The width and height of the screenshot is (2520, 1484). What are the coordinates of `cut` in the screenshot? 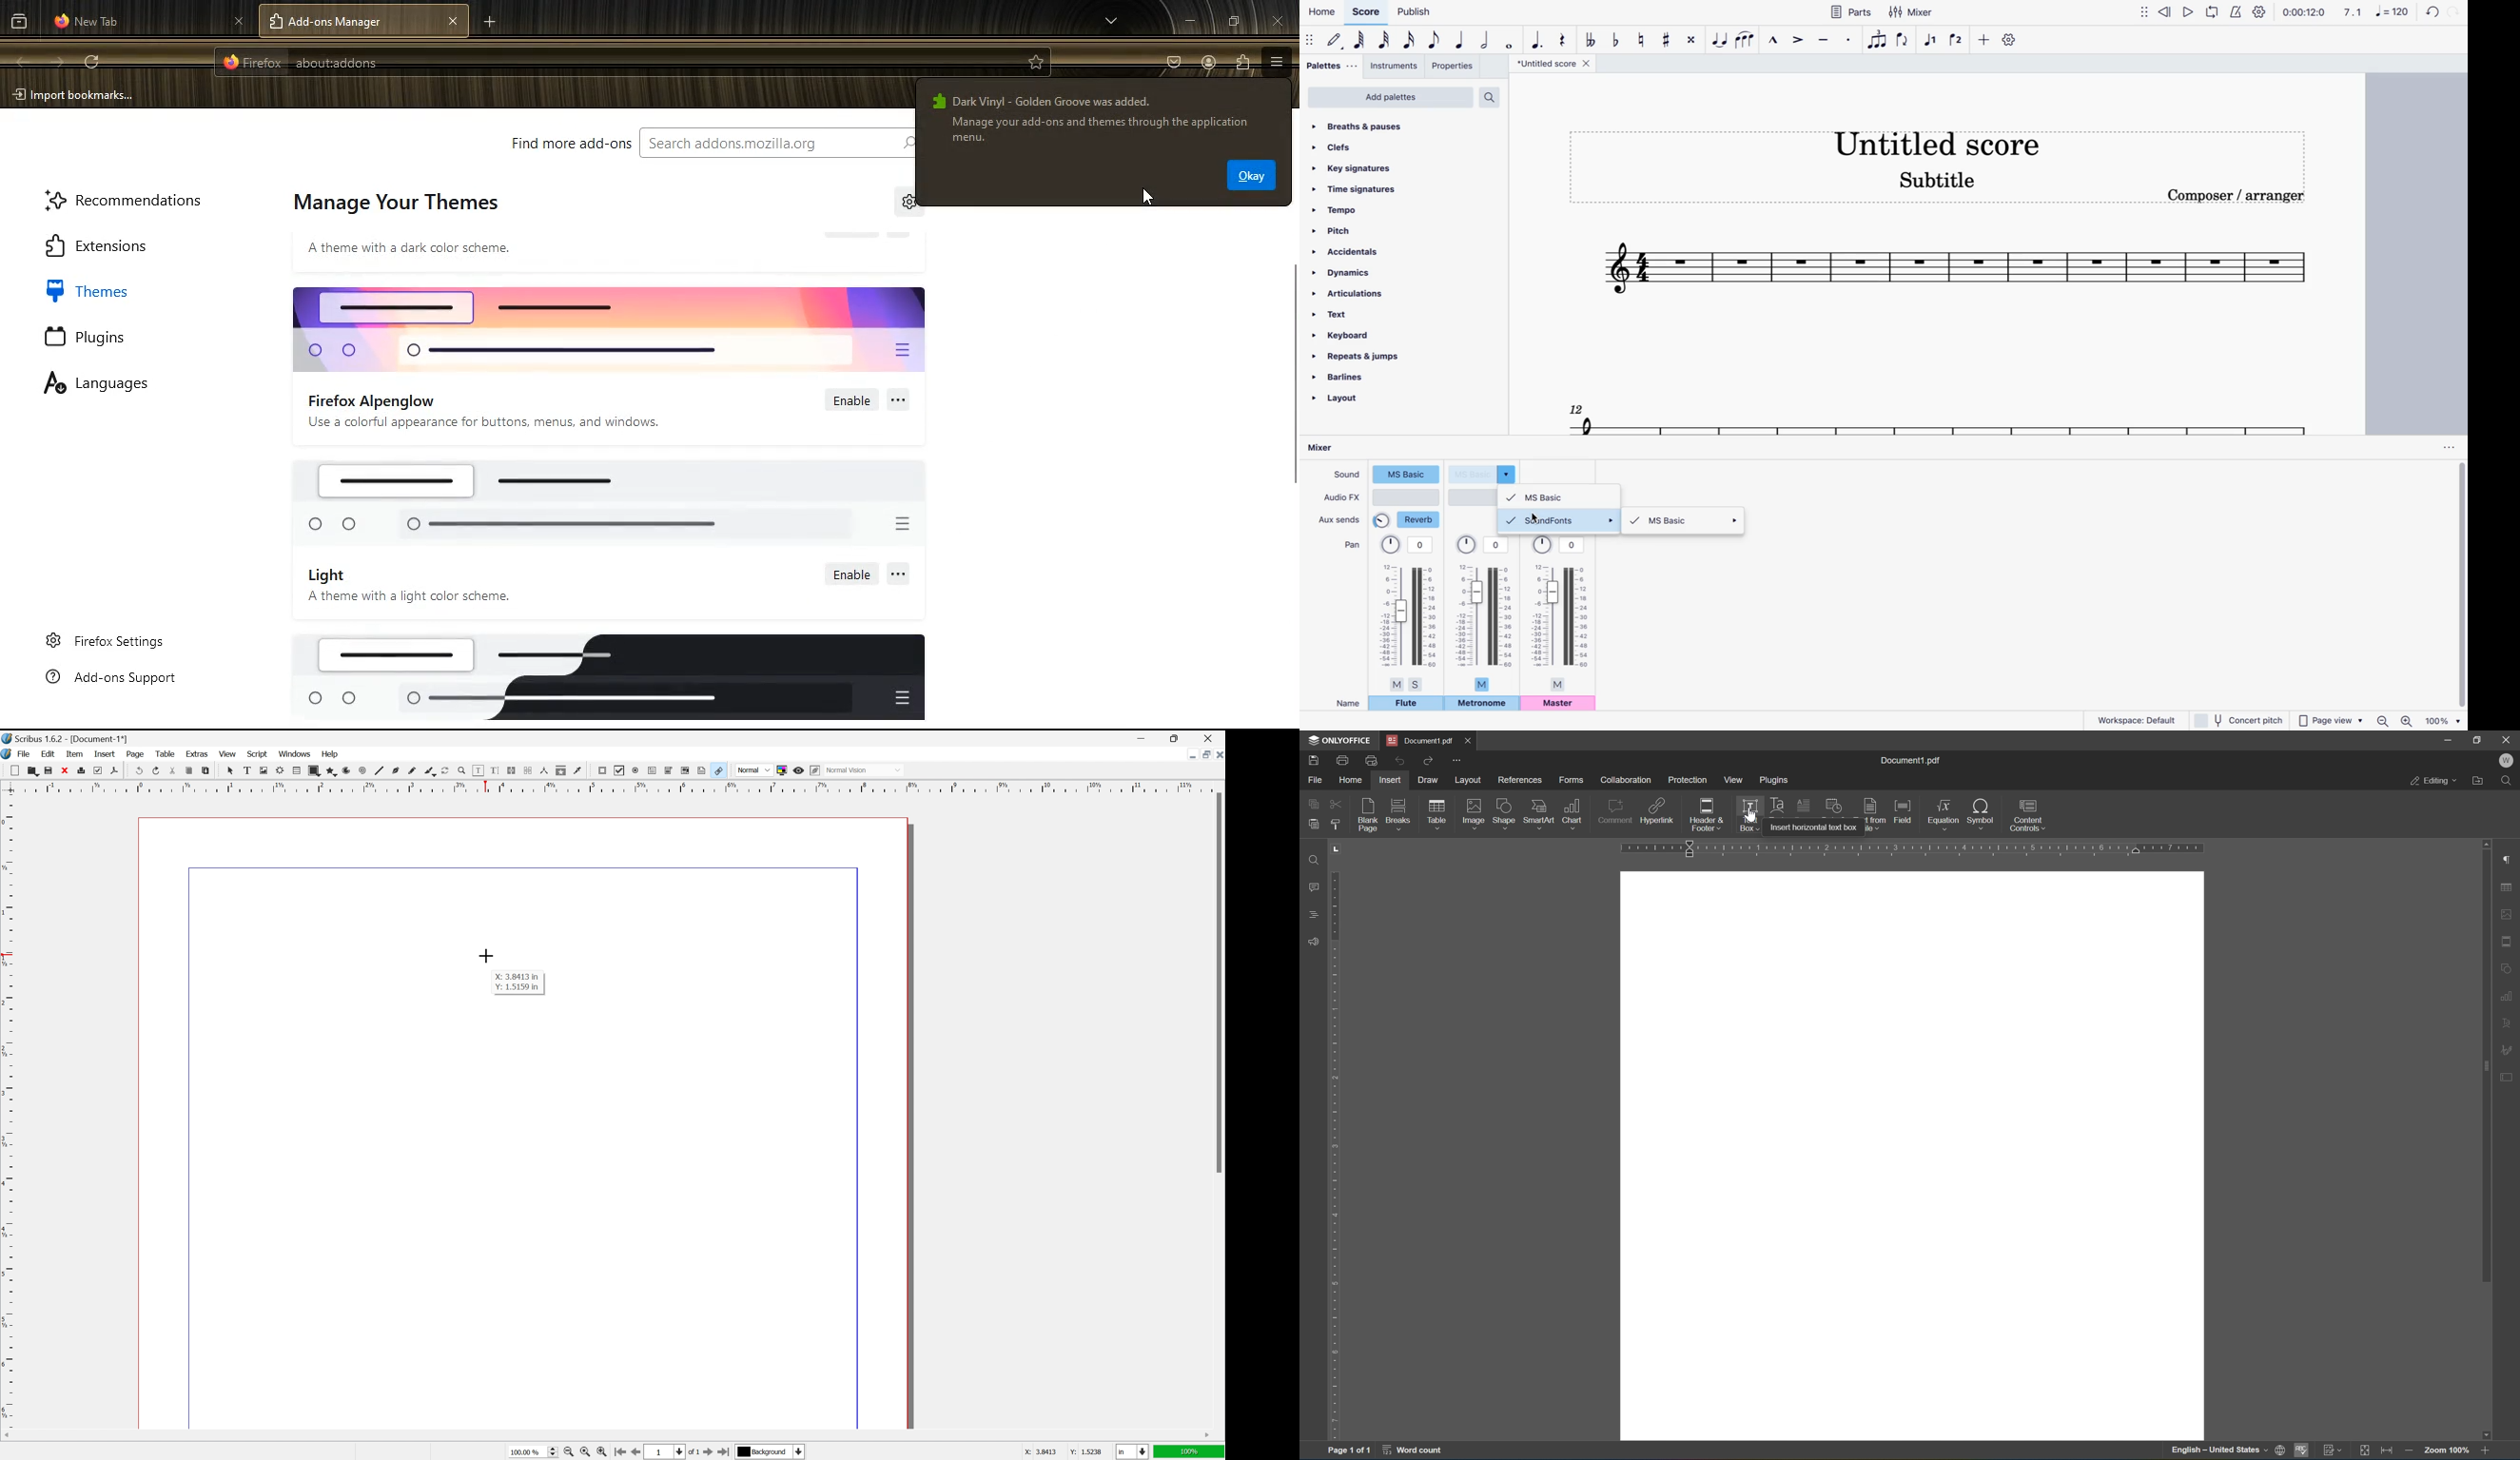 It's located at (173, 771).